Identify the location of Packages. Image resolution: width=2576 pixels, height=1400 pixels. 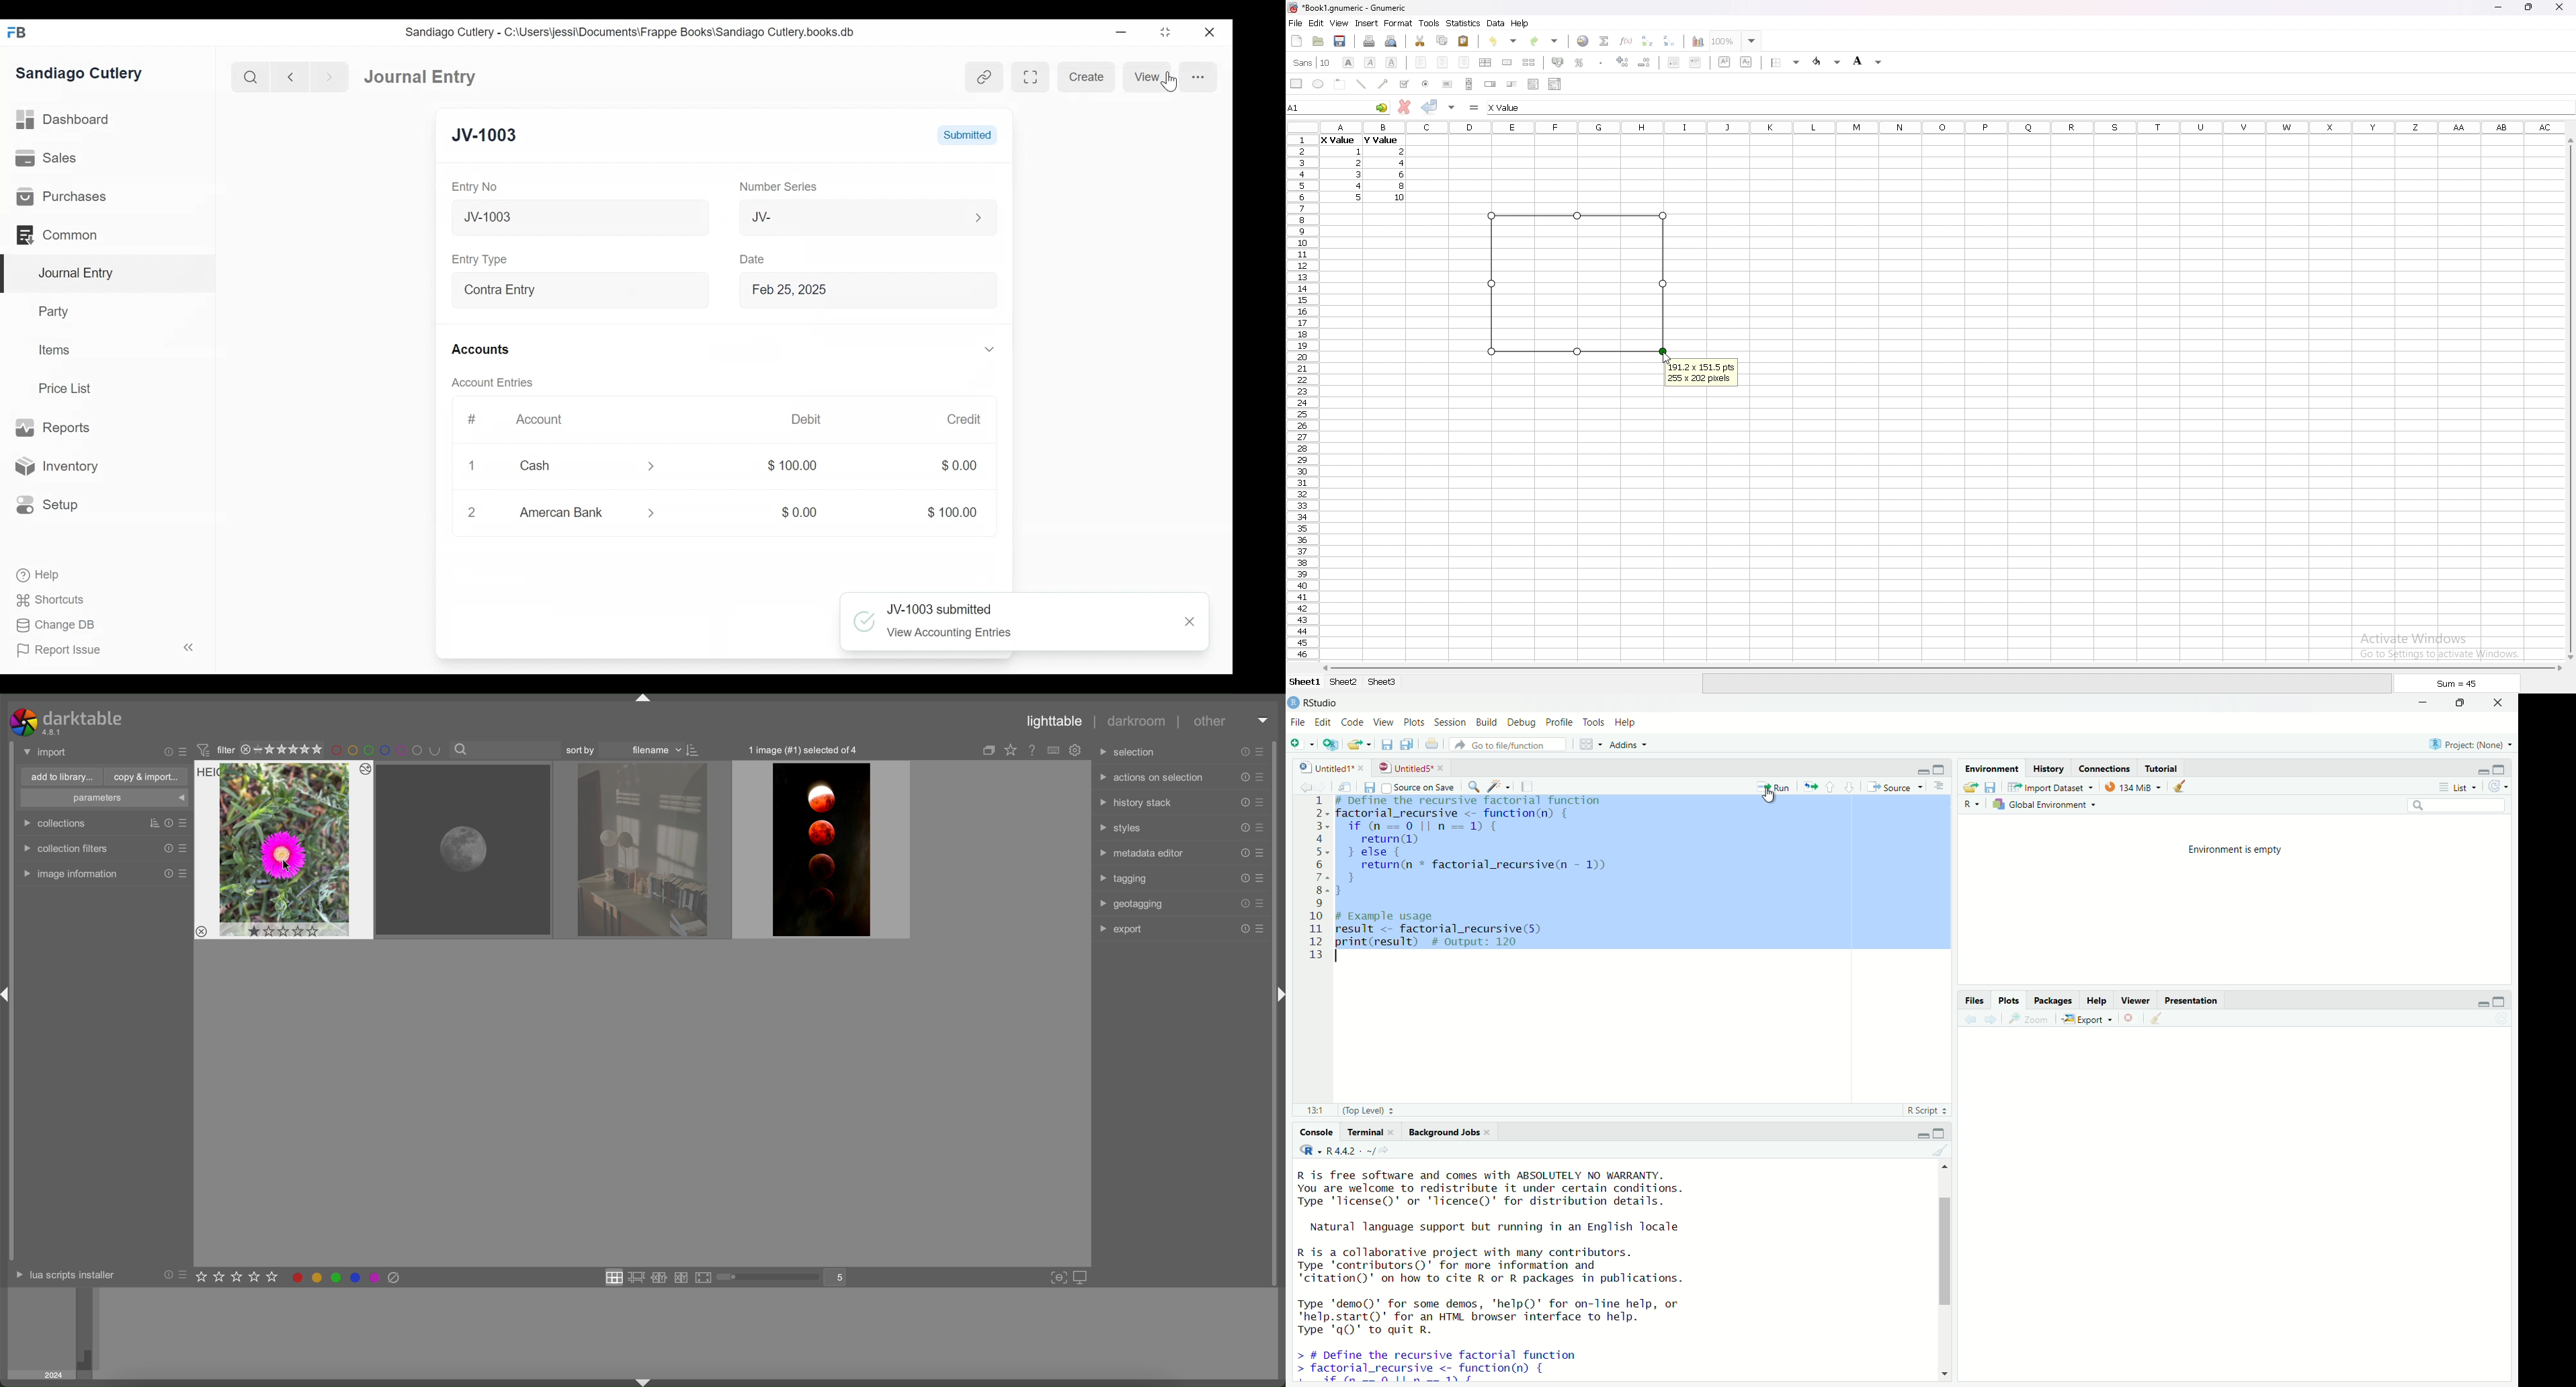
(2056, 999).